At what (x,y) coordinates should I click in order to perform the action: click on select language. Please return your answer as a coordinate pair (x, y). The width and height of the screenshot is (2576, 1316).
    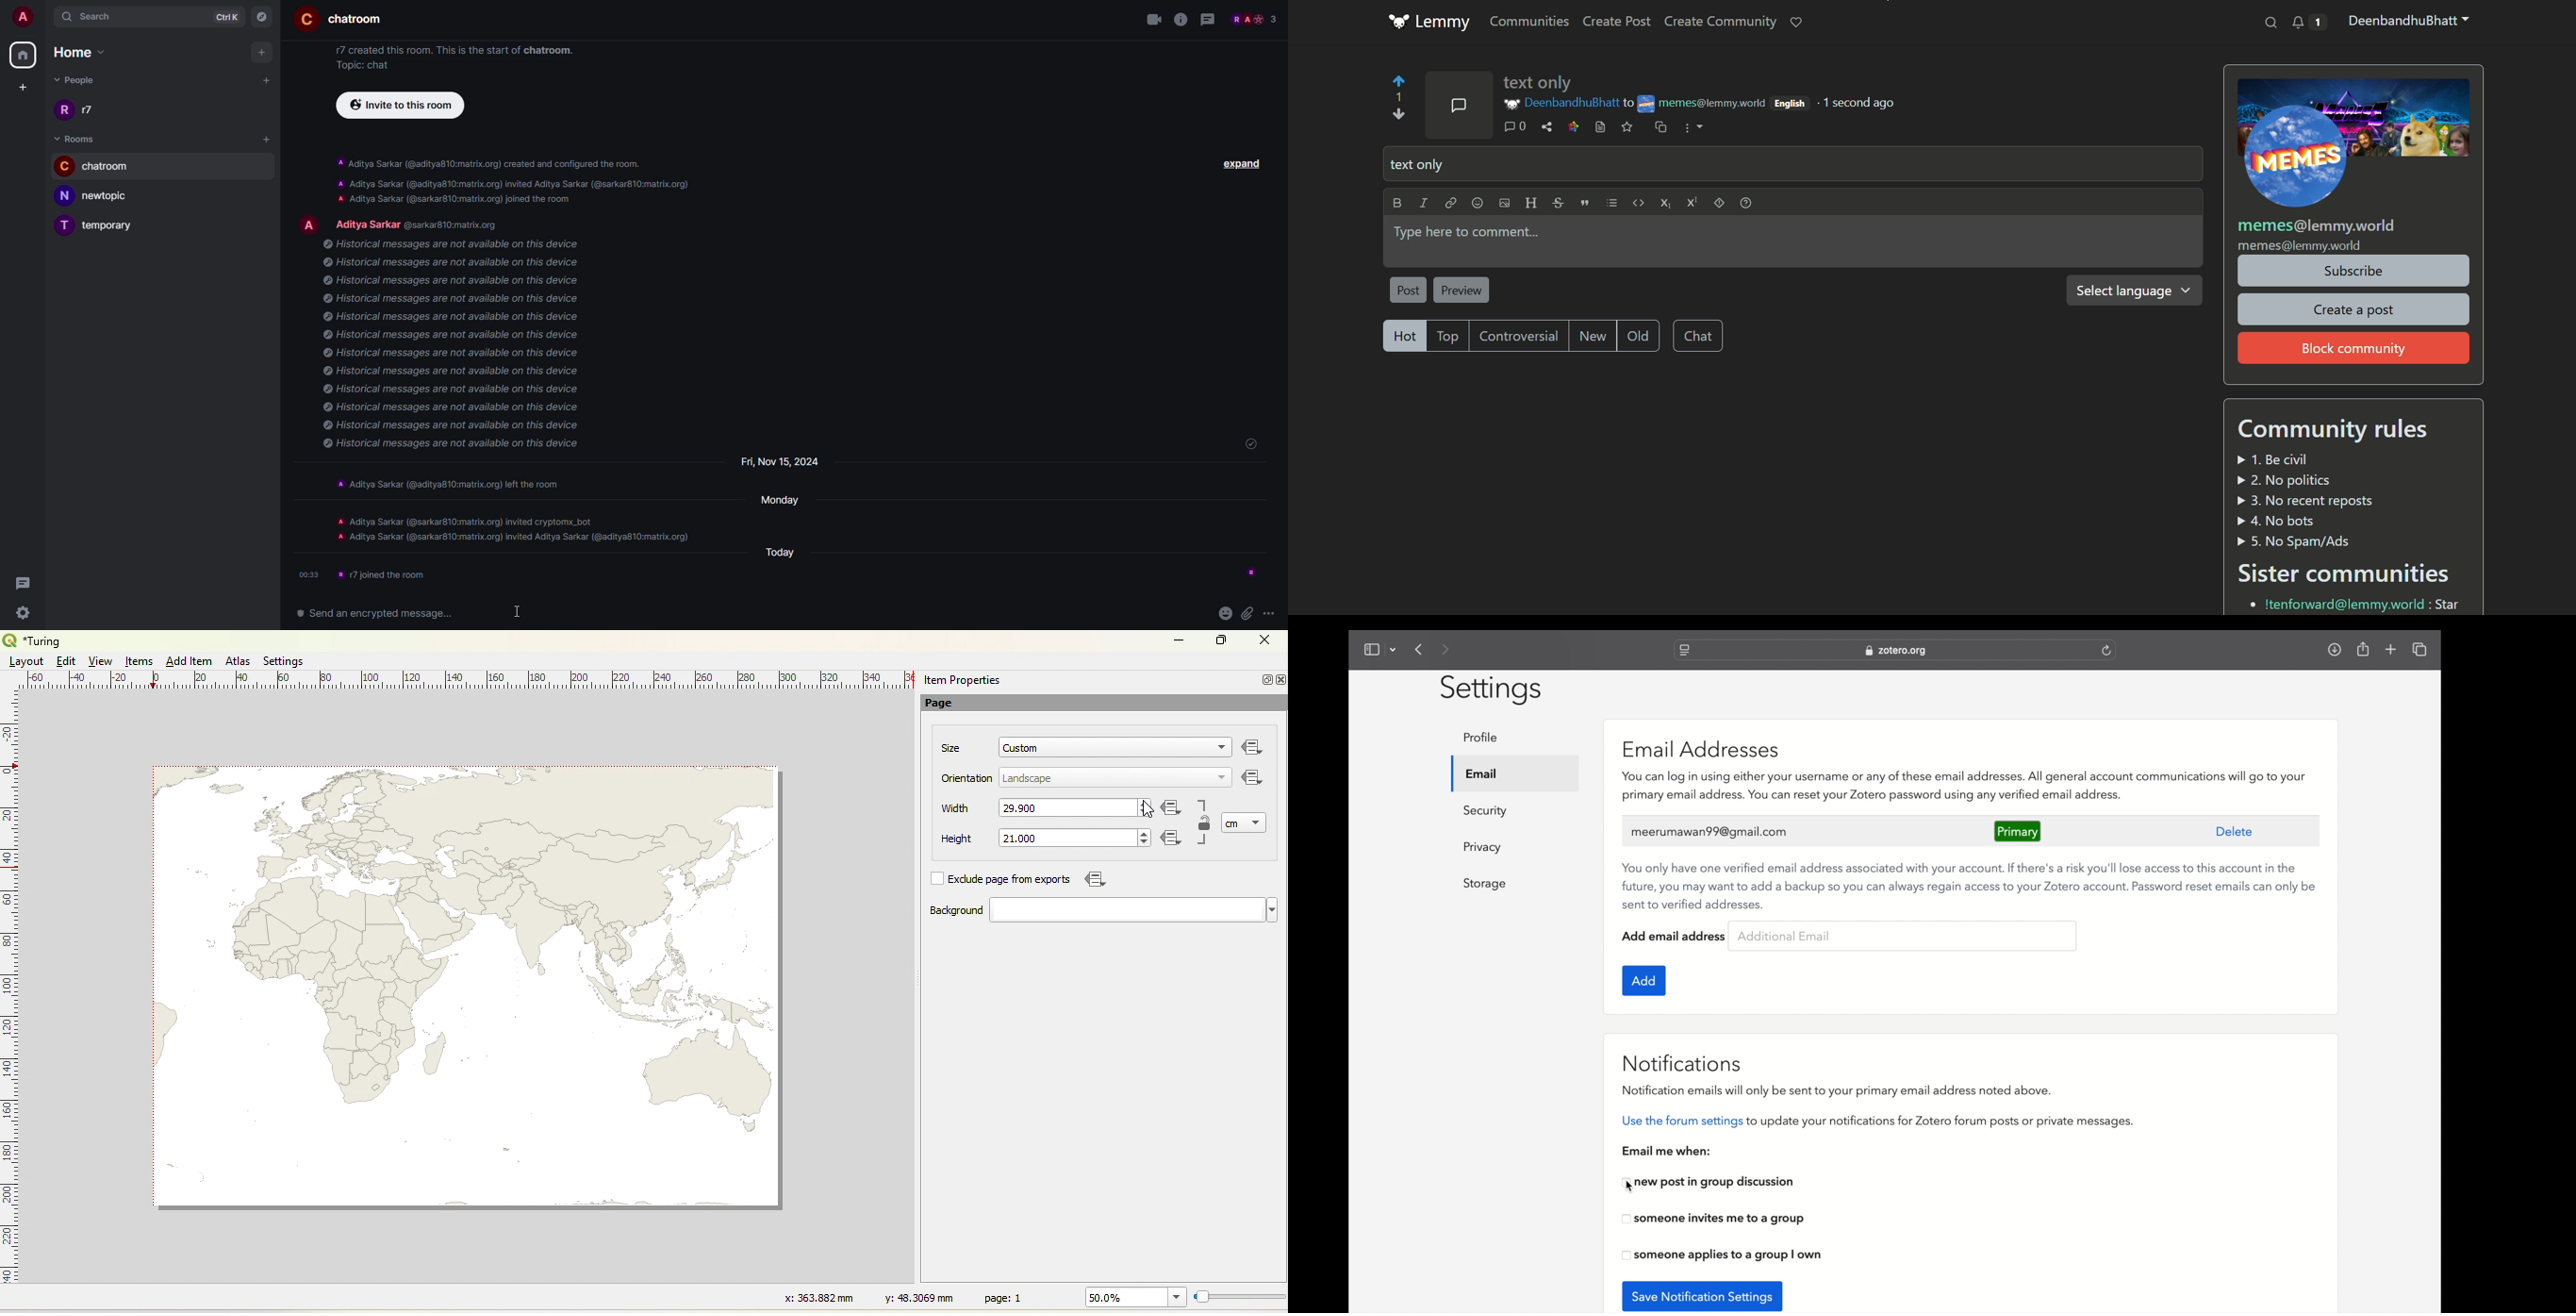
    Looking at the image, I should click on (2134, 291).